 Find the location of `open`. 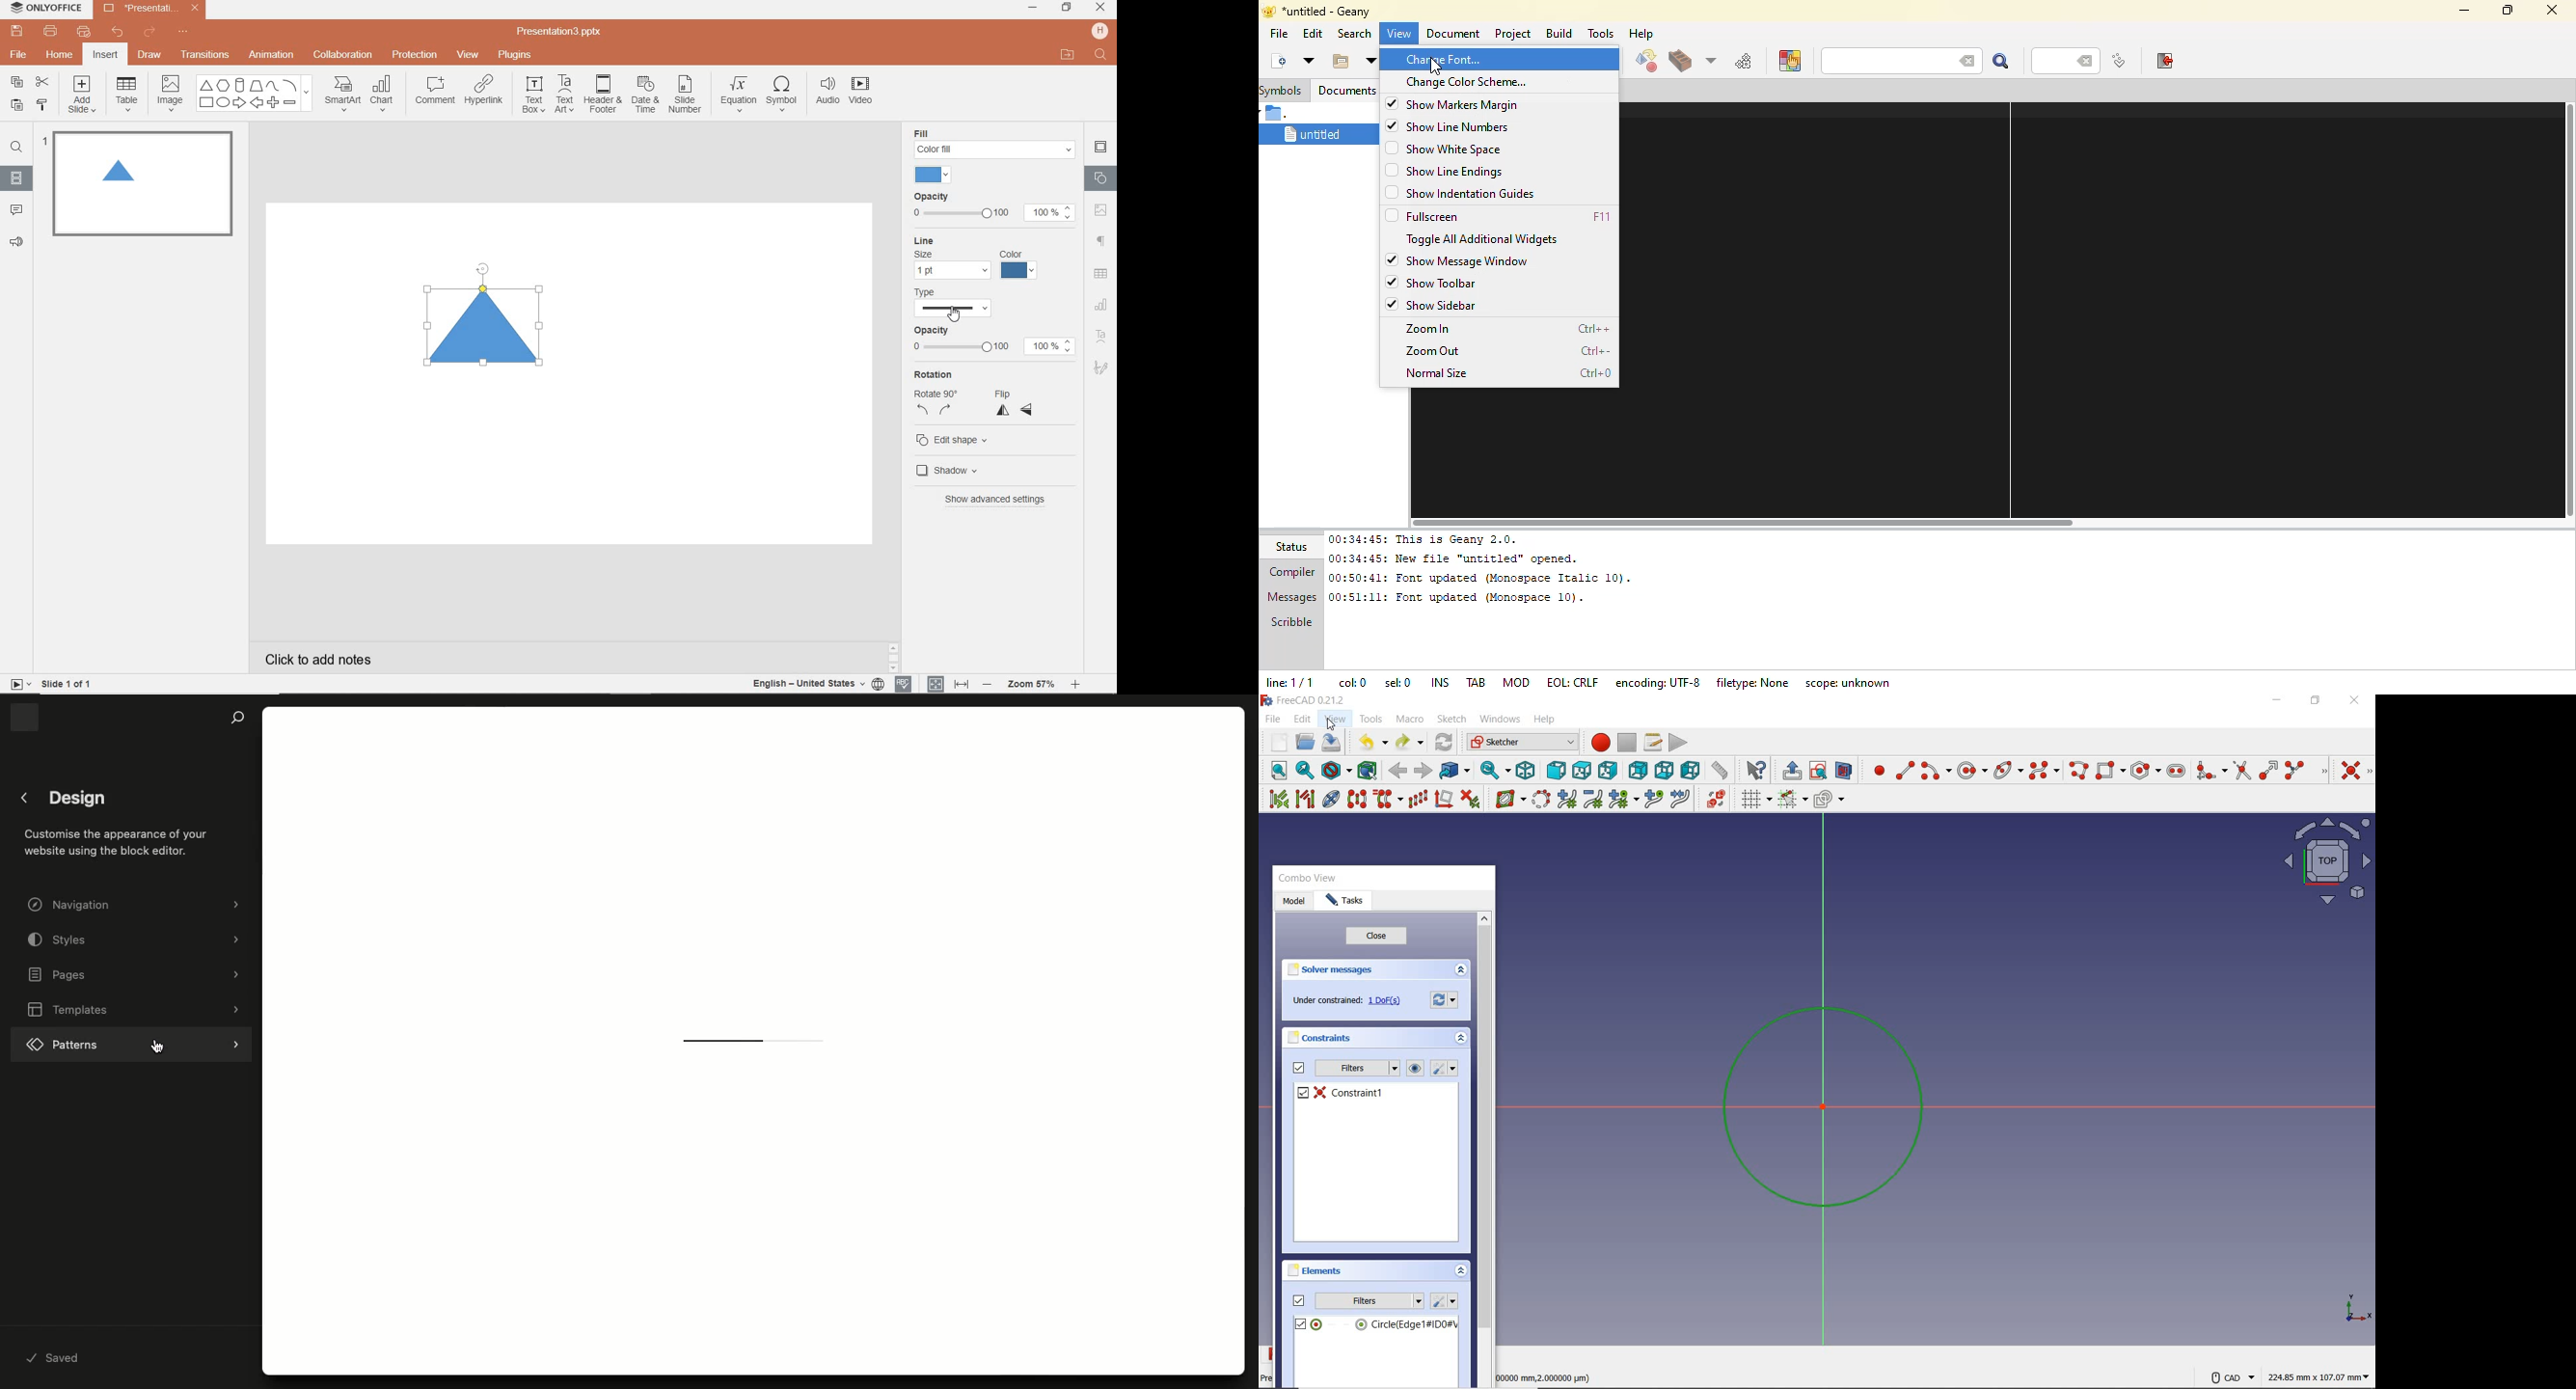

open is located at coordinates (1305, 742).